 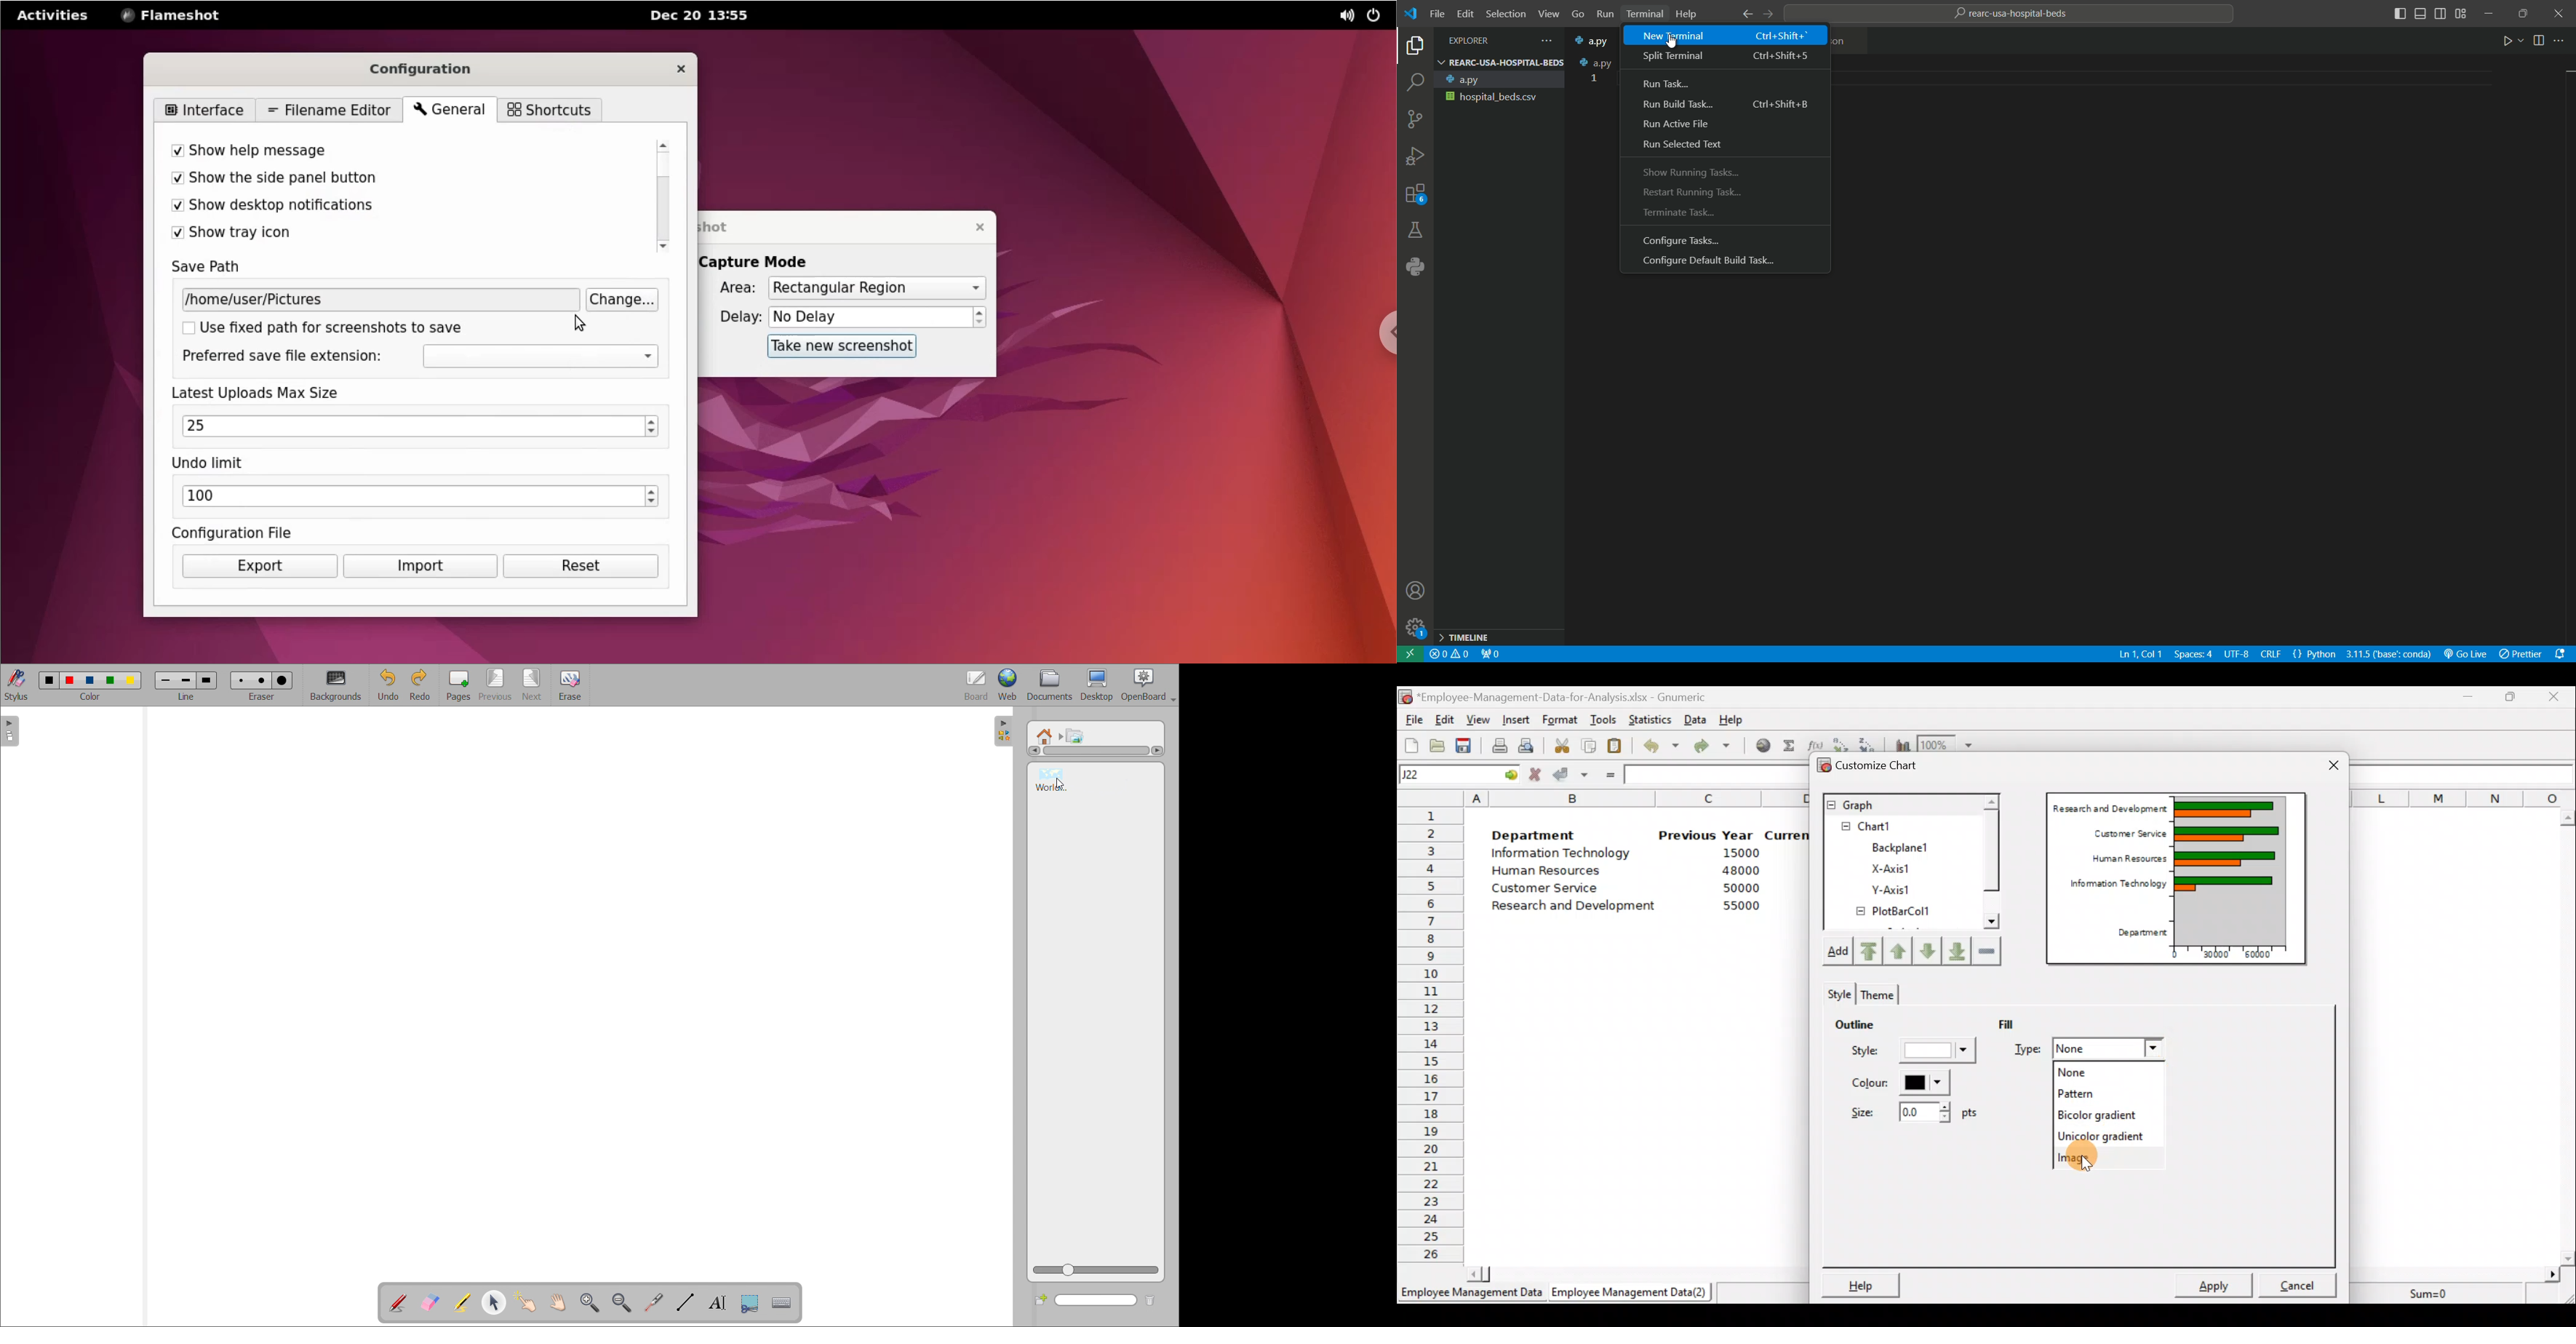 I want to click on virtual laser pointer, so click(x=653, y=1302).